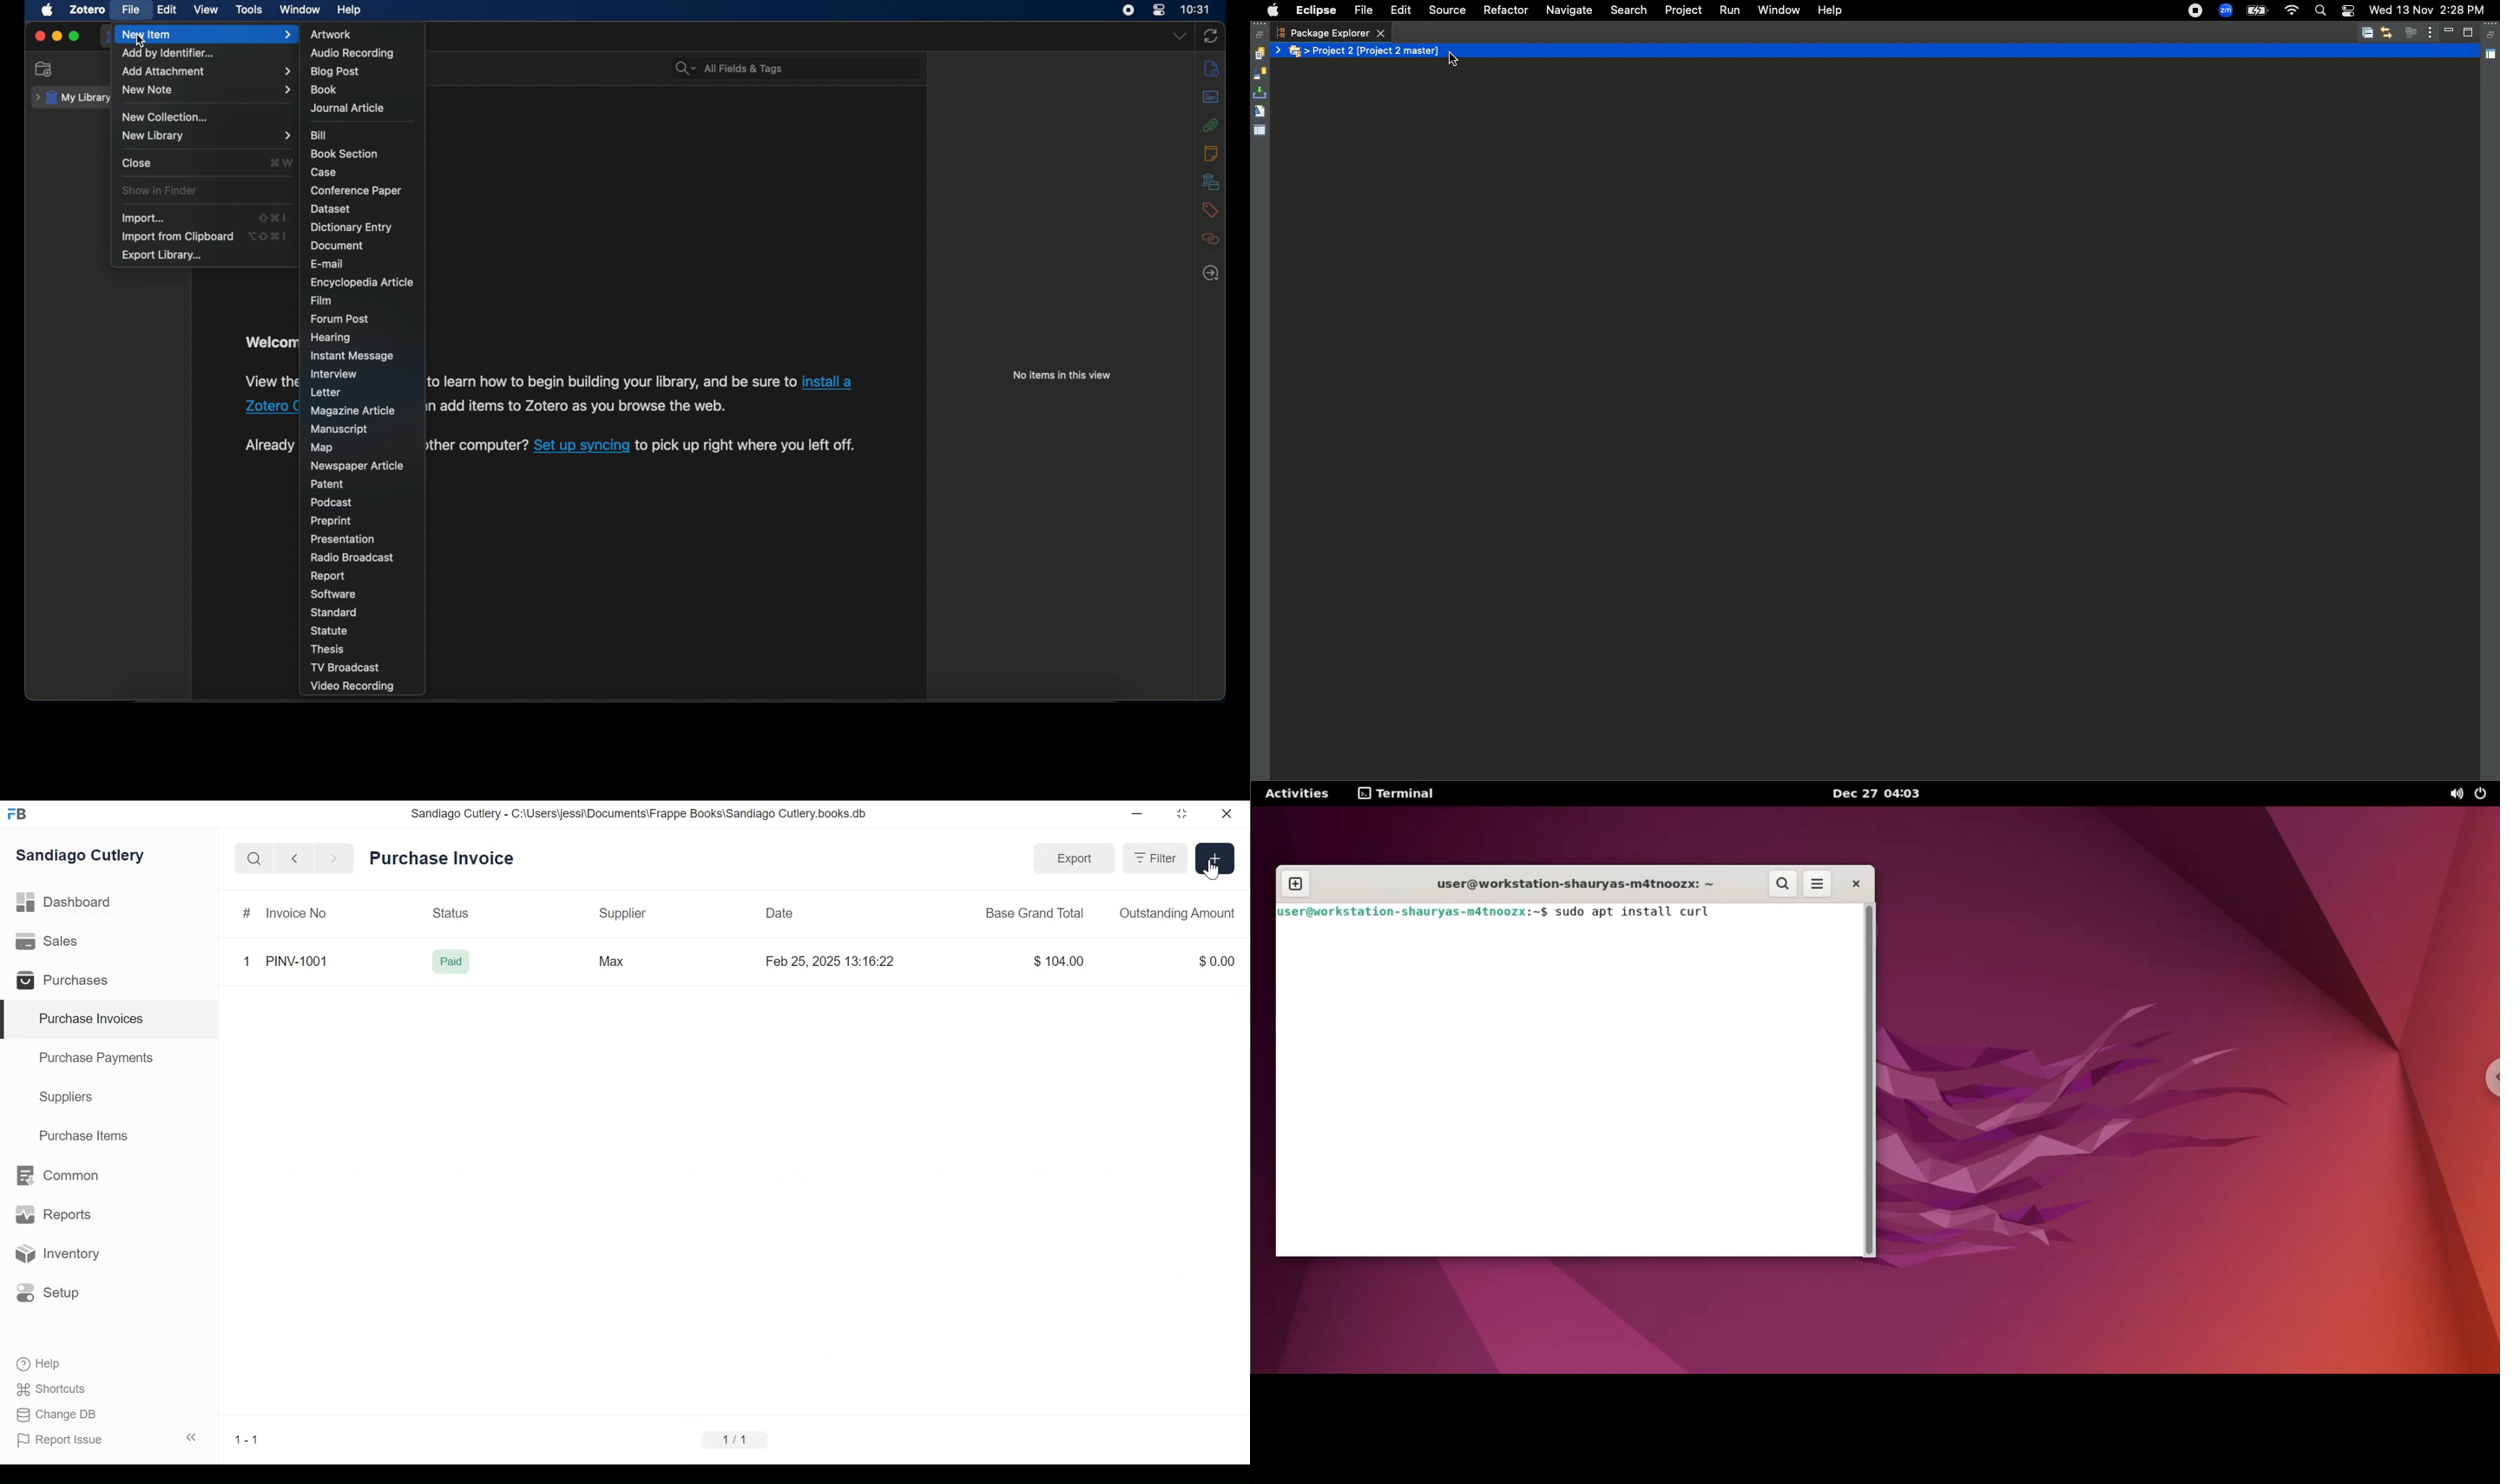  What do you see at coordinates (63, 902) in the screenshot?
I see `Dashboard` at bounding box center [63, 902].